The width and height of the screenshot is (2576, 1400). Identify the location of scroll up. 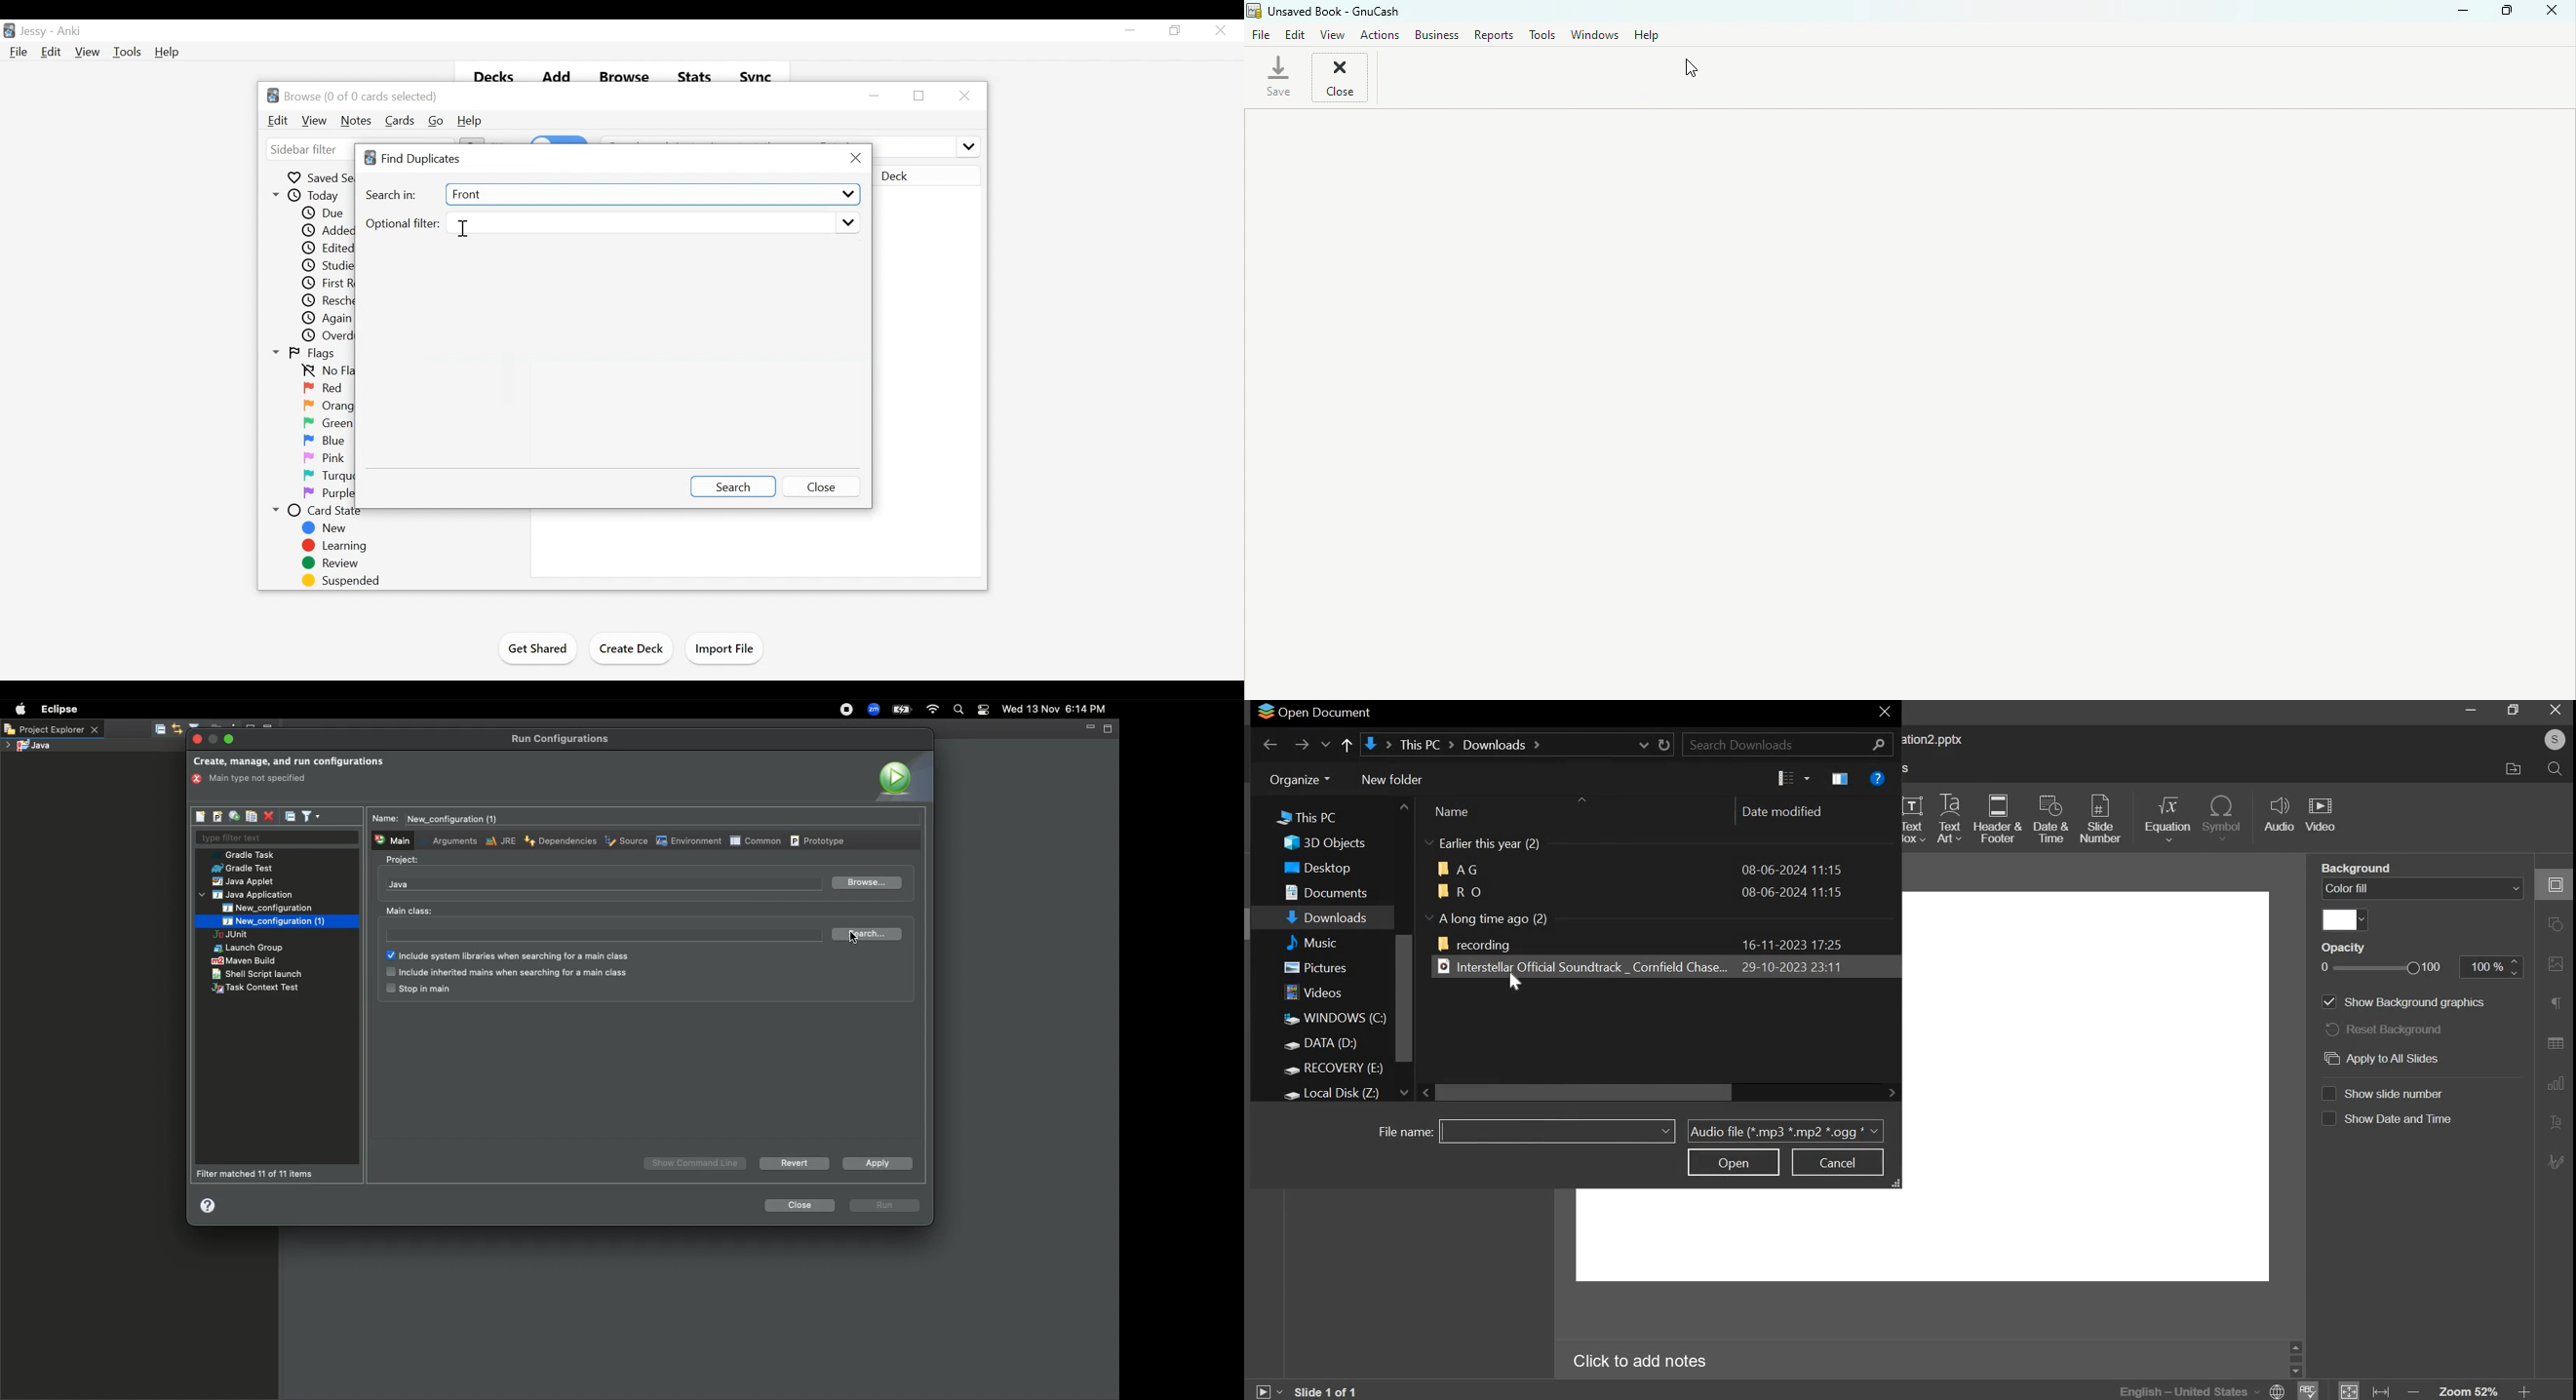
(1404, 806).